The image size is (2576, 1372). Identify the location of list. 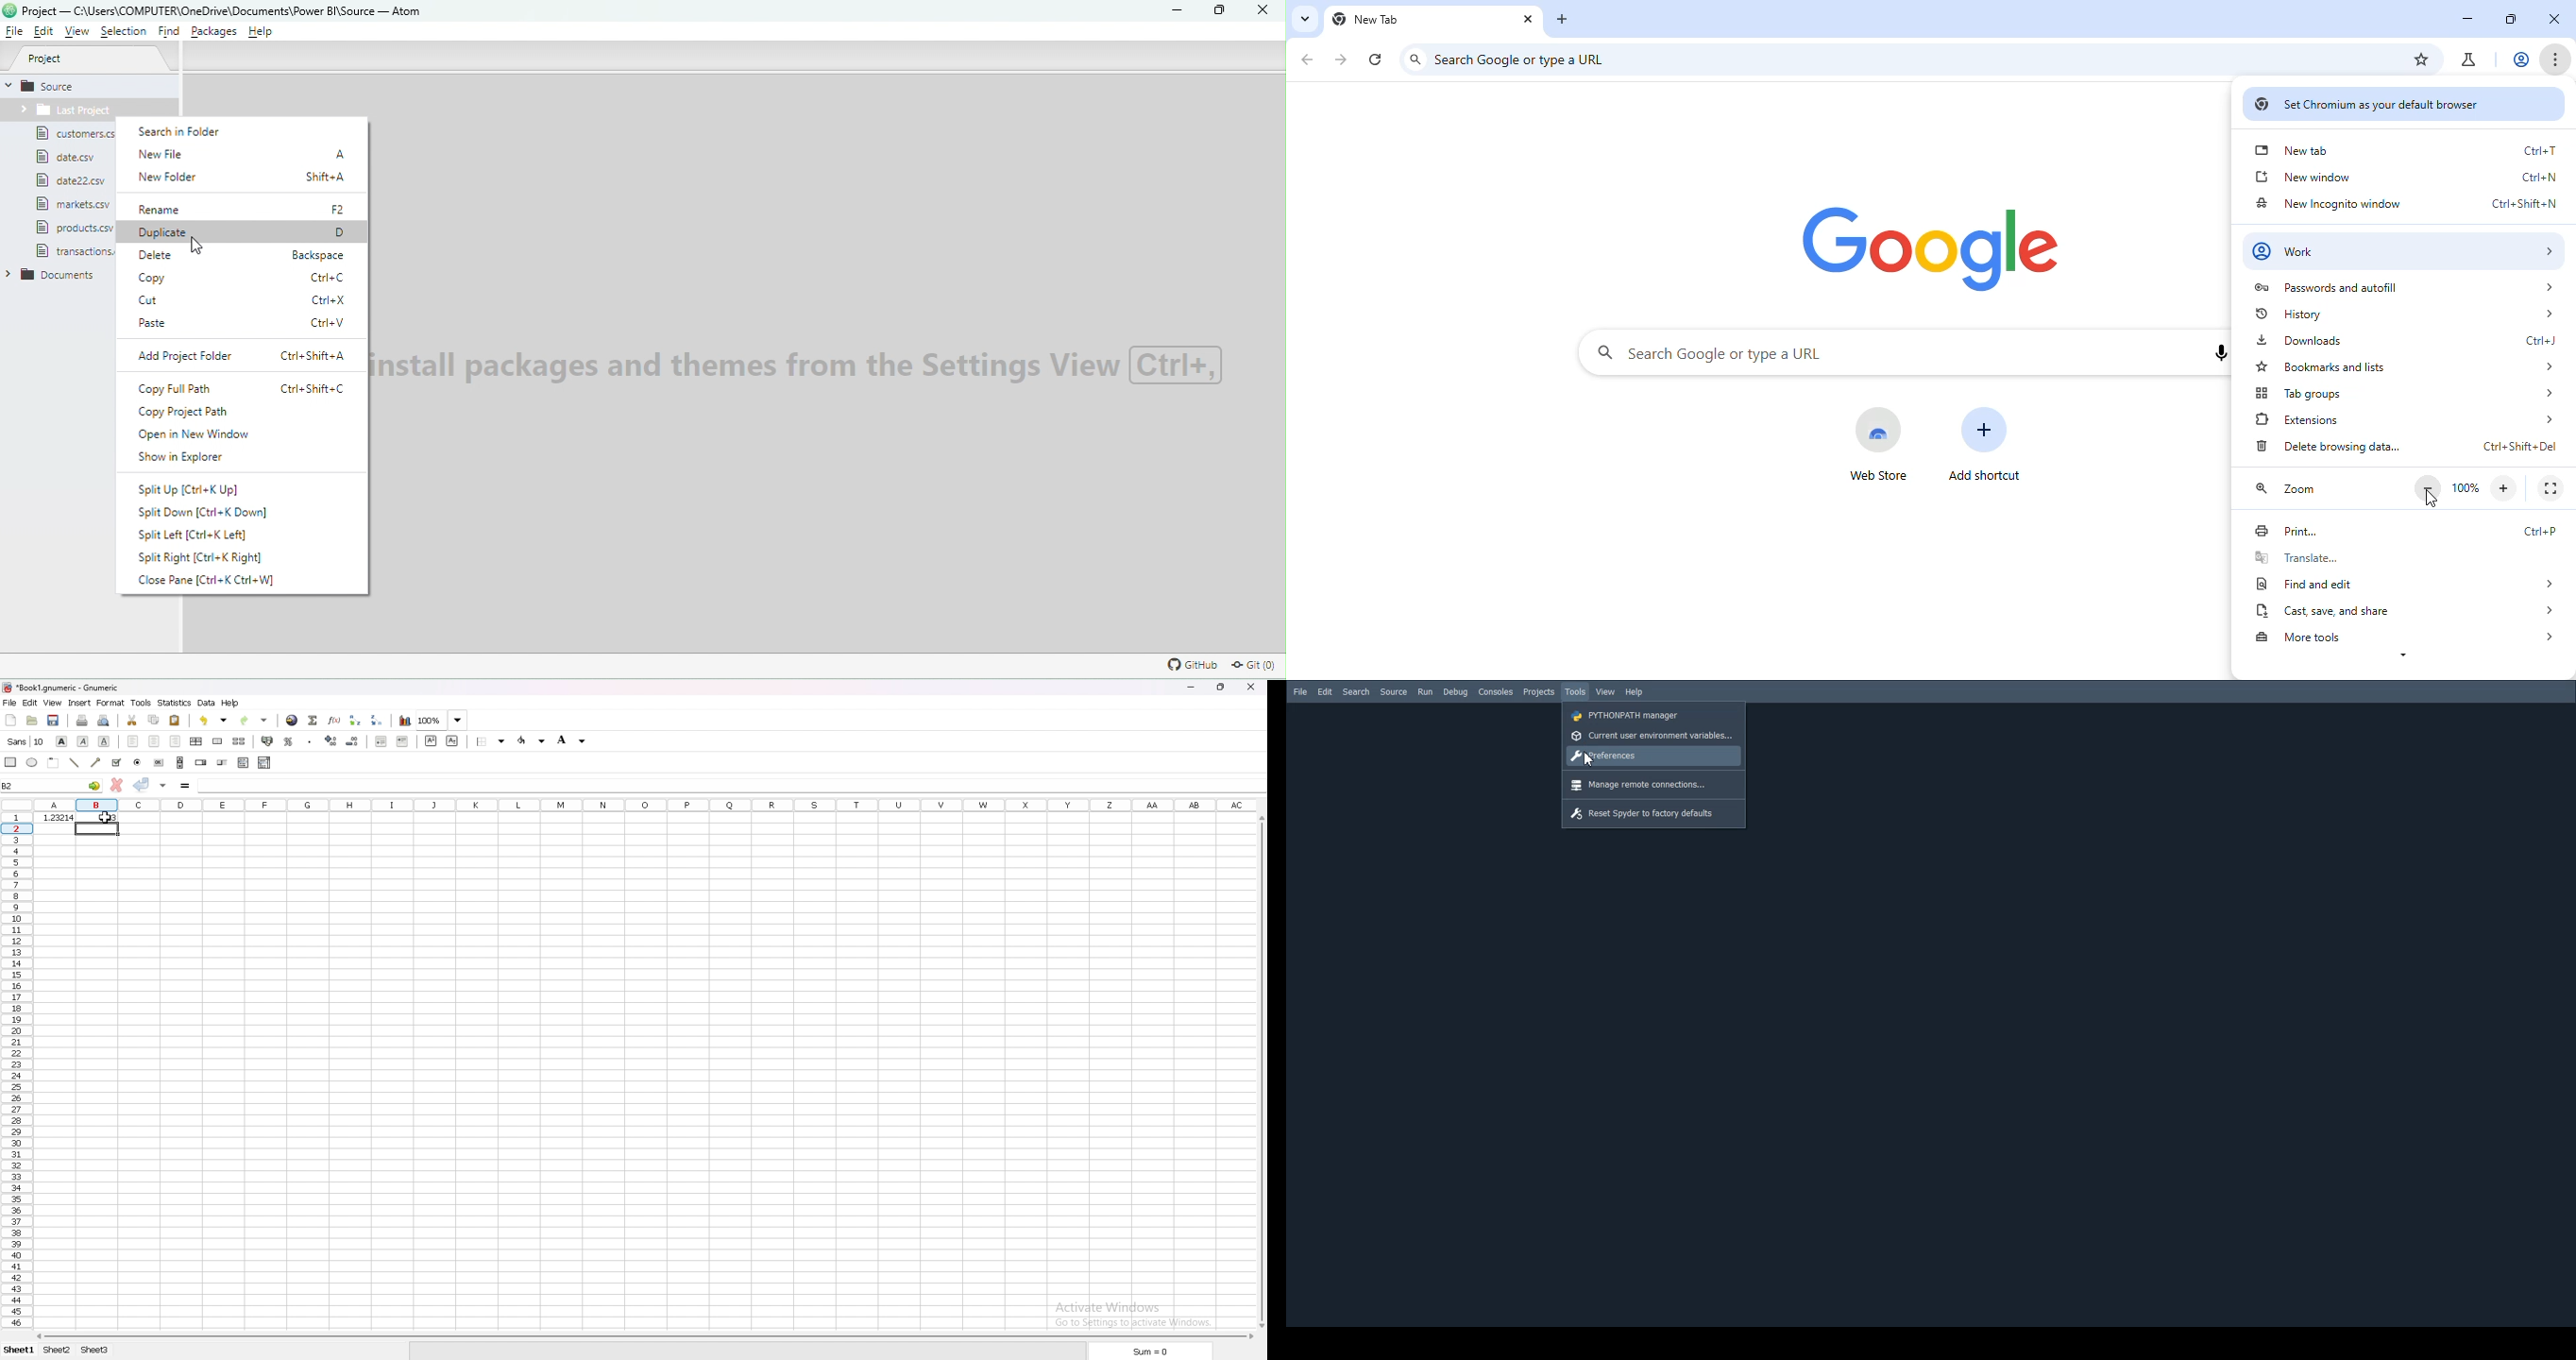
(243, 762).